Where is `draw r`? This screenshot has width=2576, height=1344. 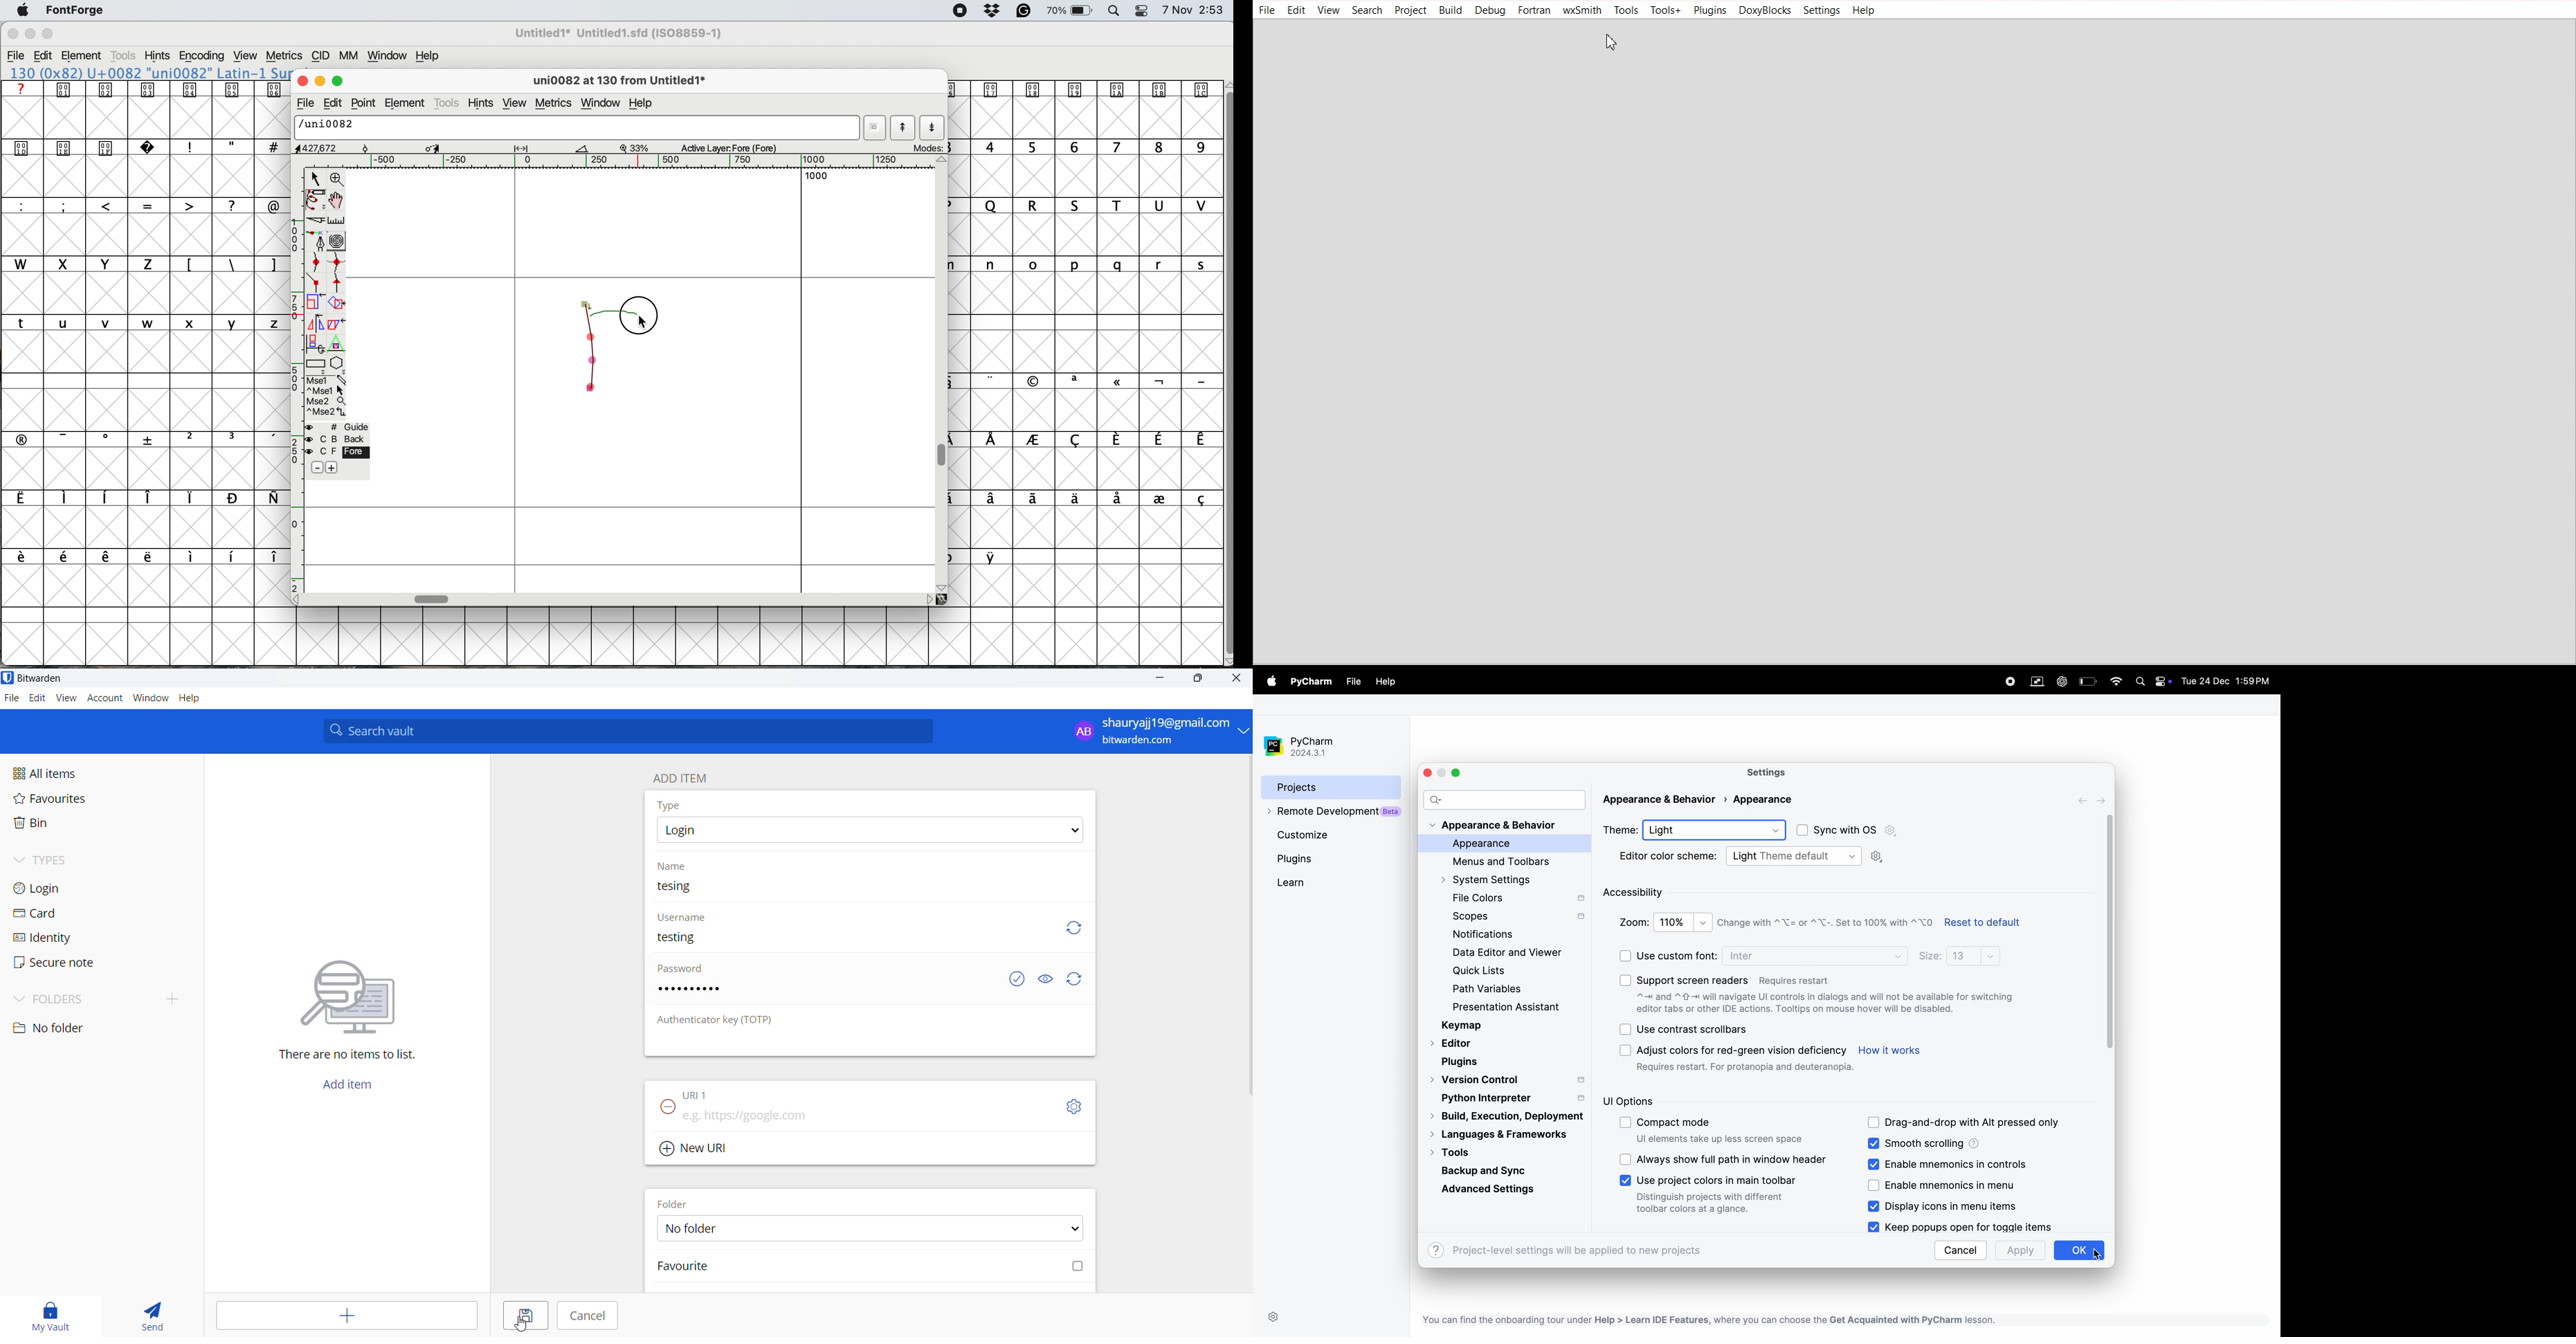 draw r is located at coordinates (601, 311).